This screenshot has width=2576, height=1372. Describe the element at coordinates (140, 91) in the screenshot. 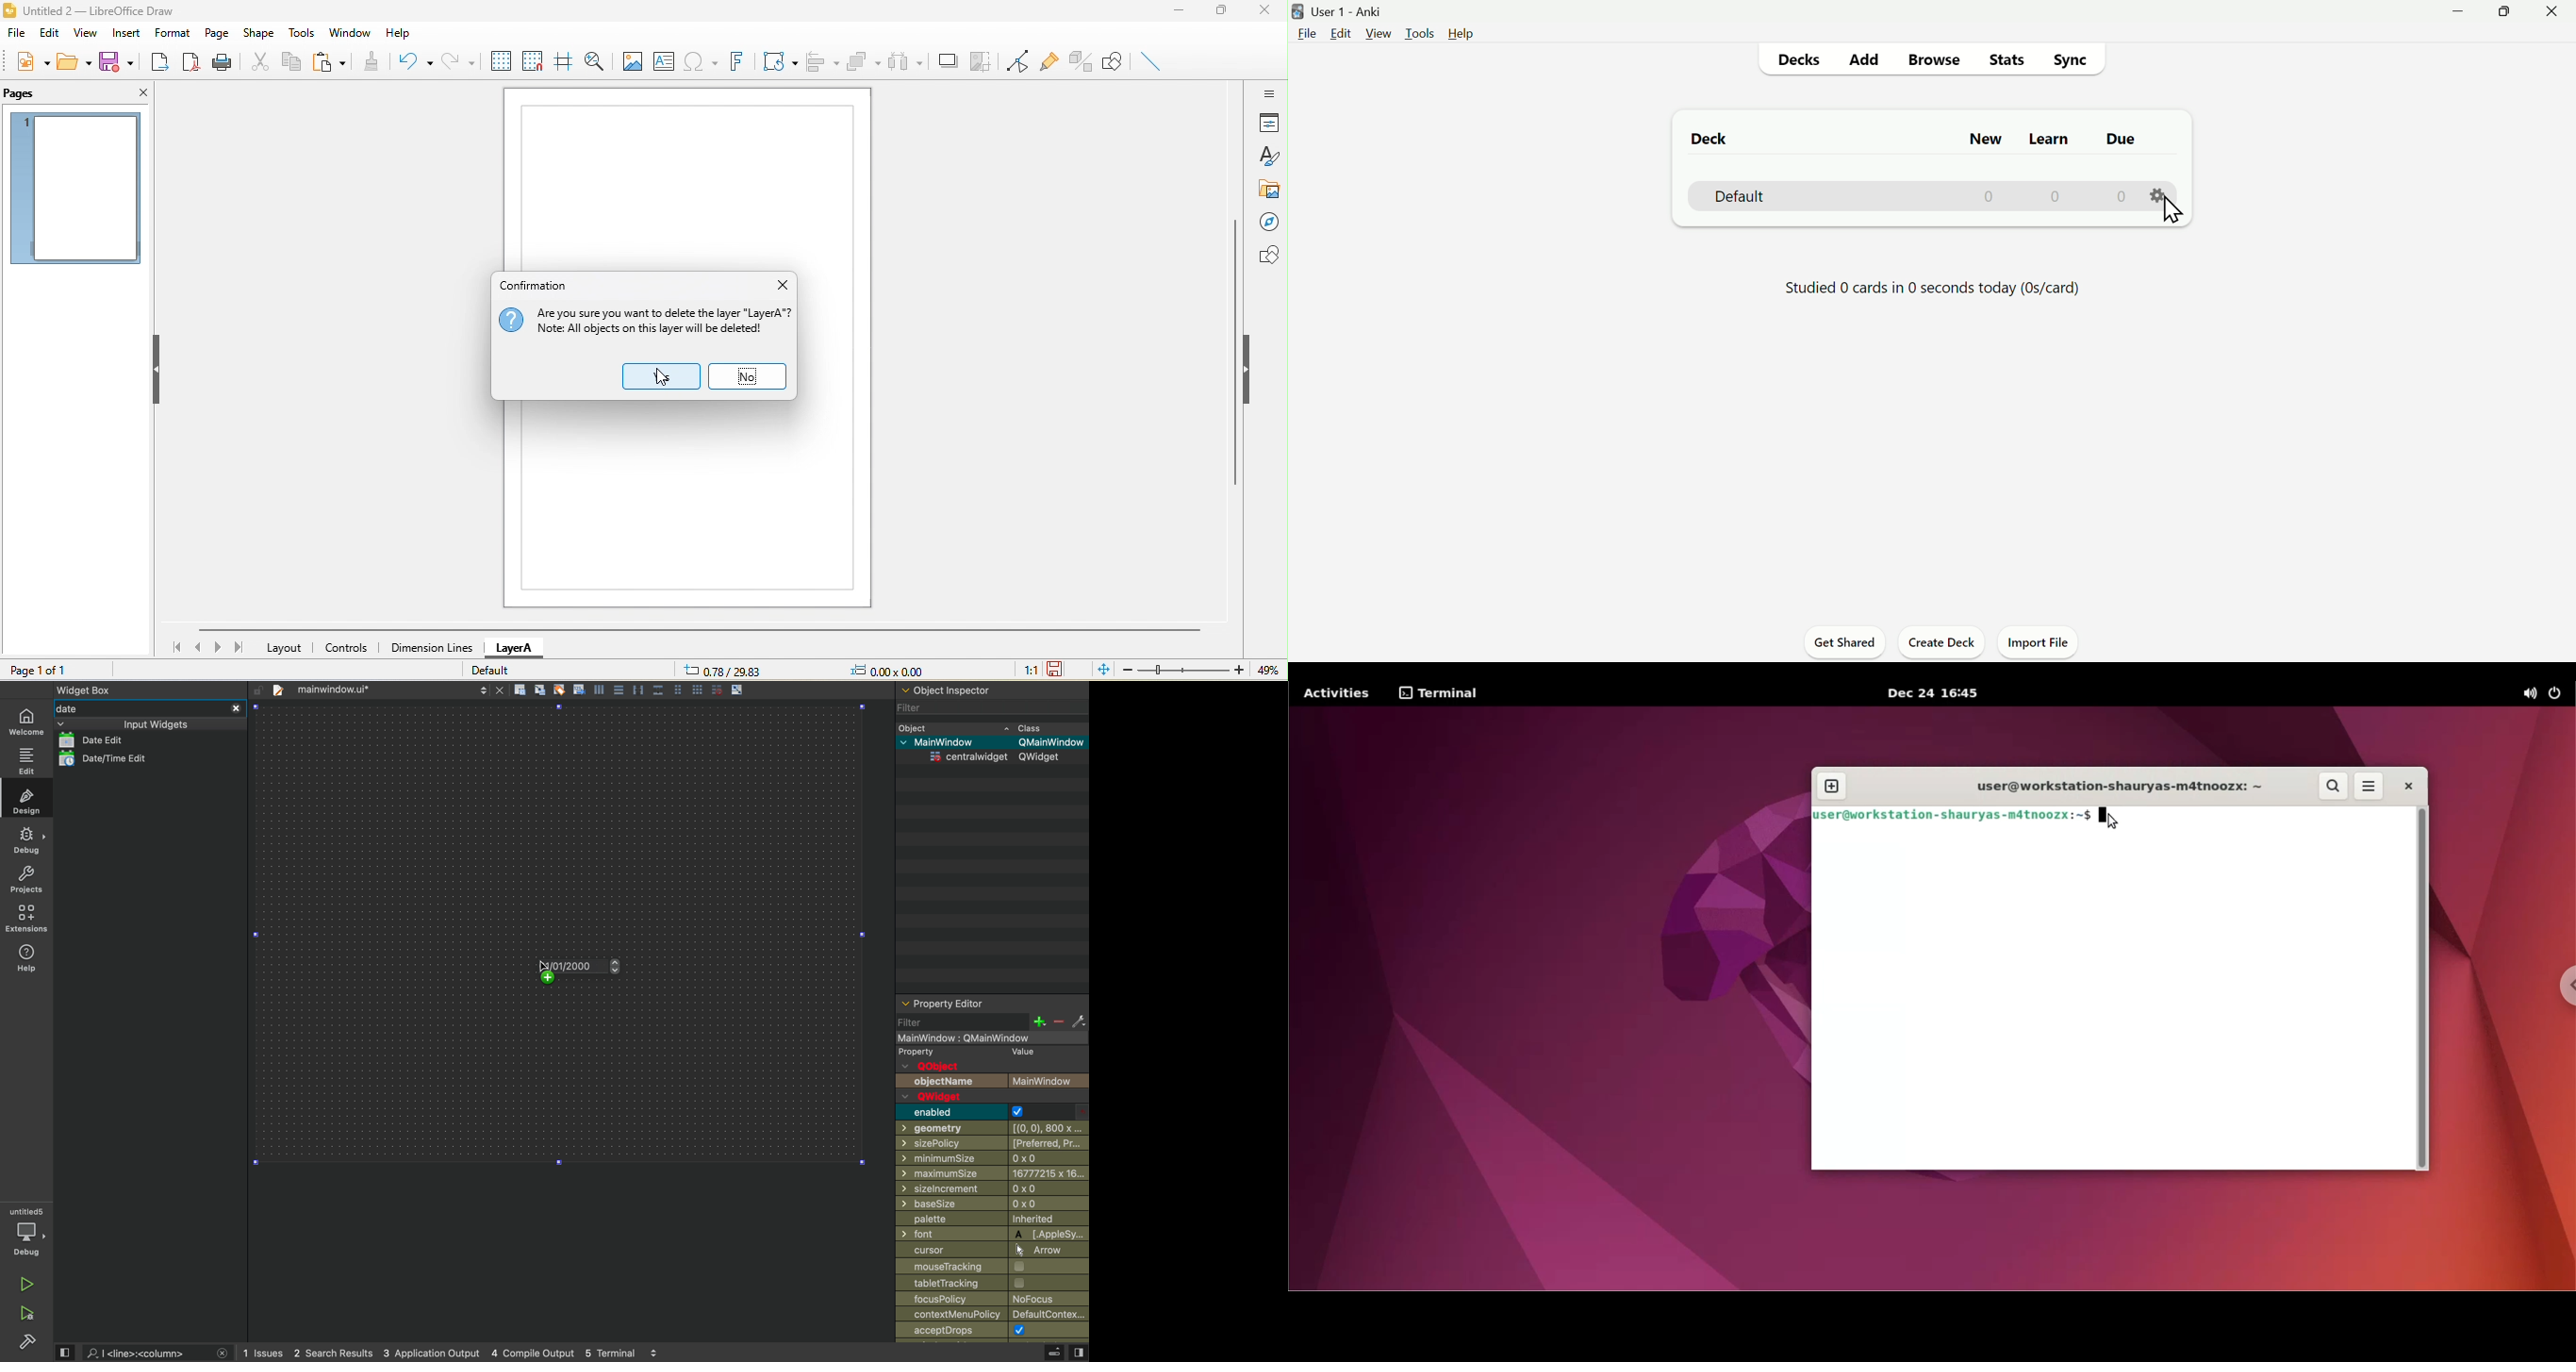

I see `close` at that location.